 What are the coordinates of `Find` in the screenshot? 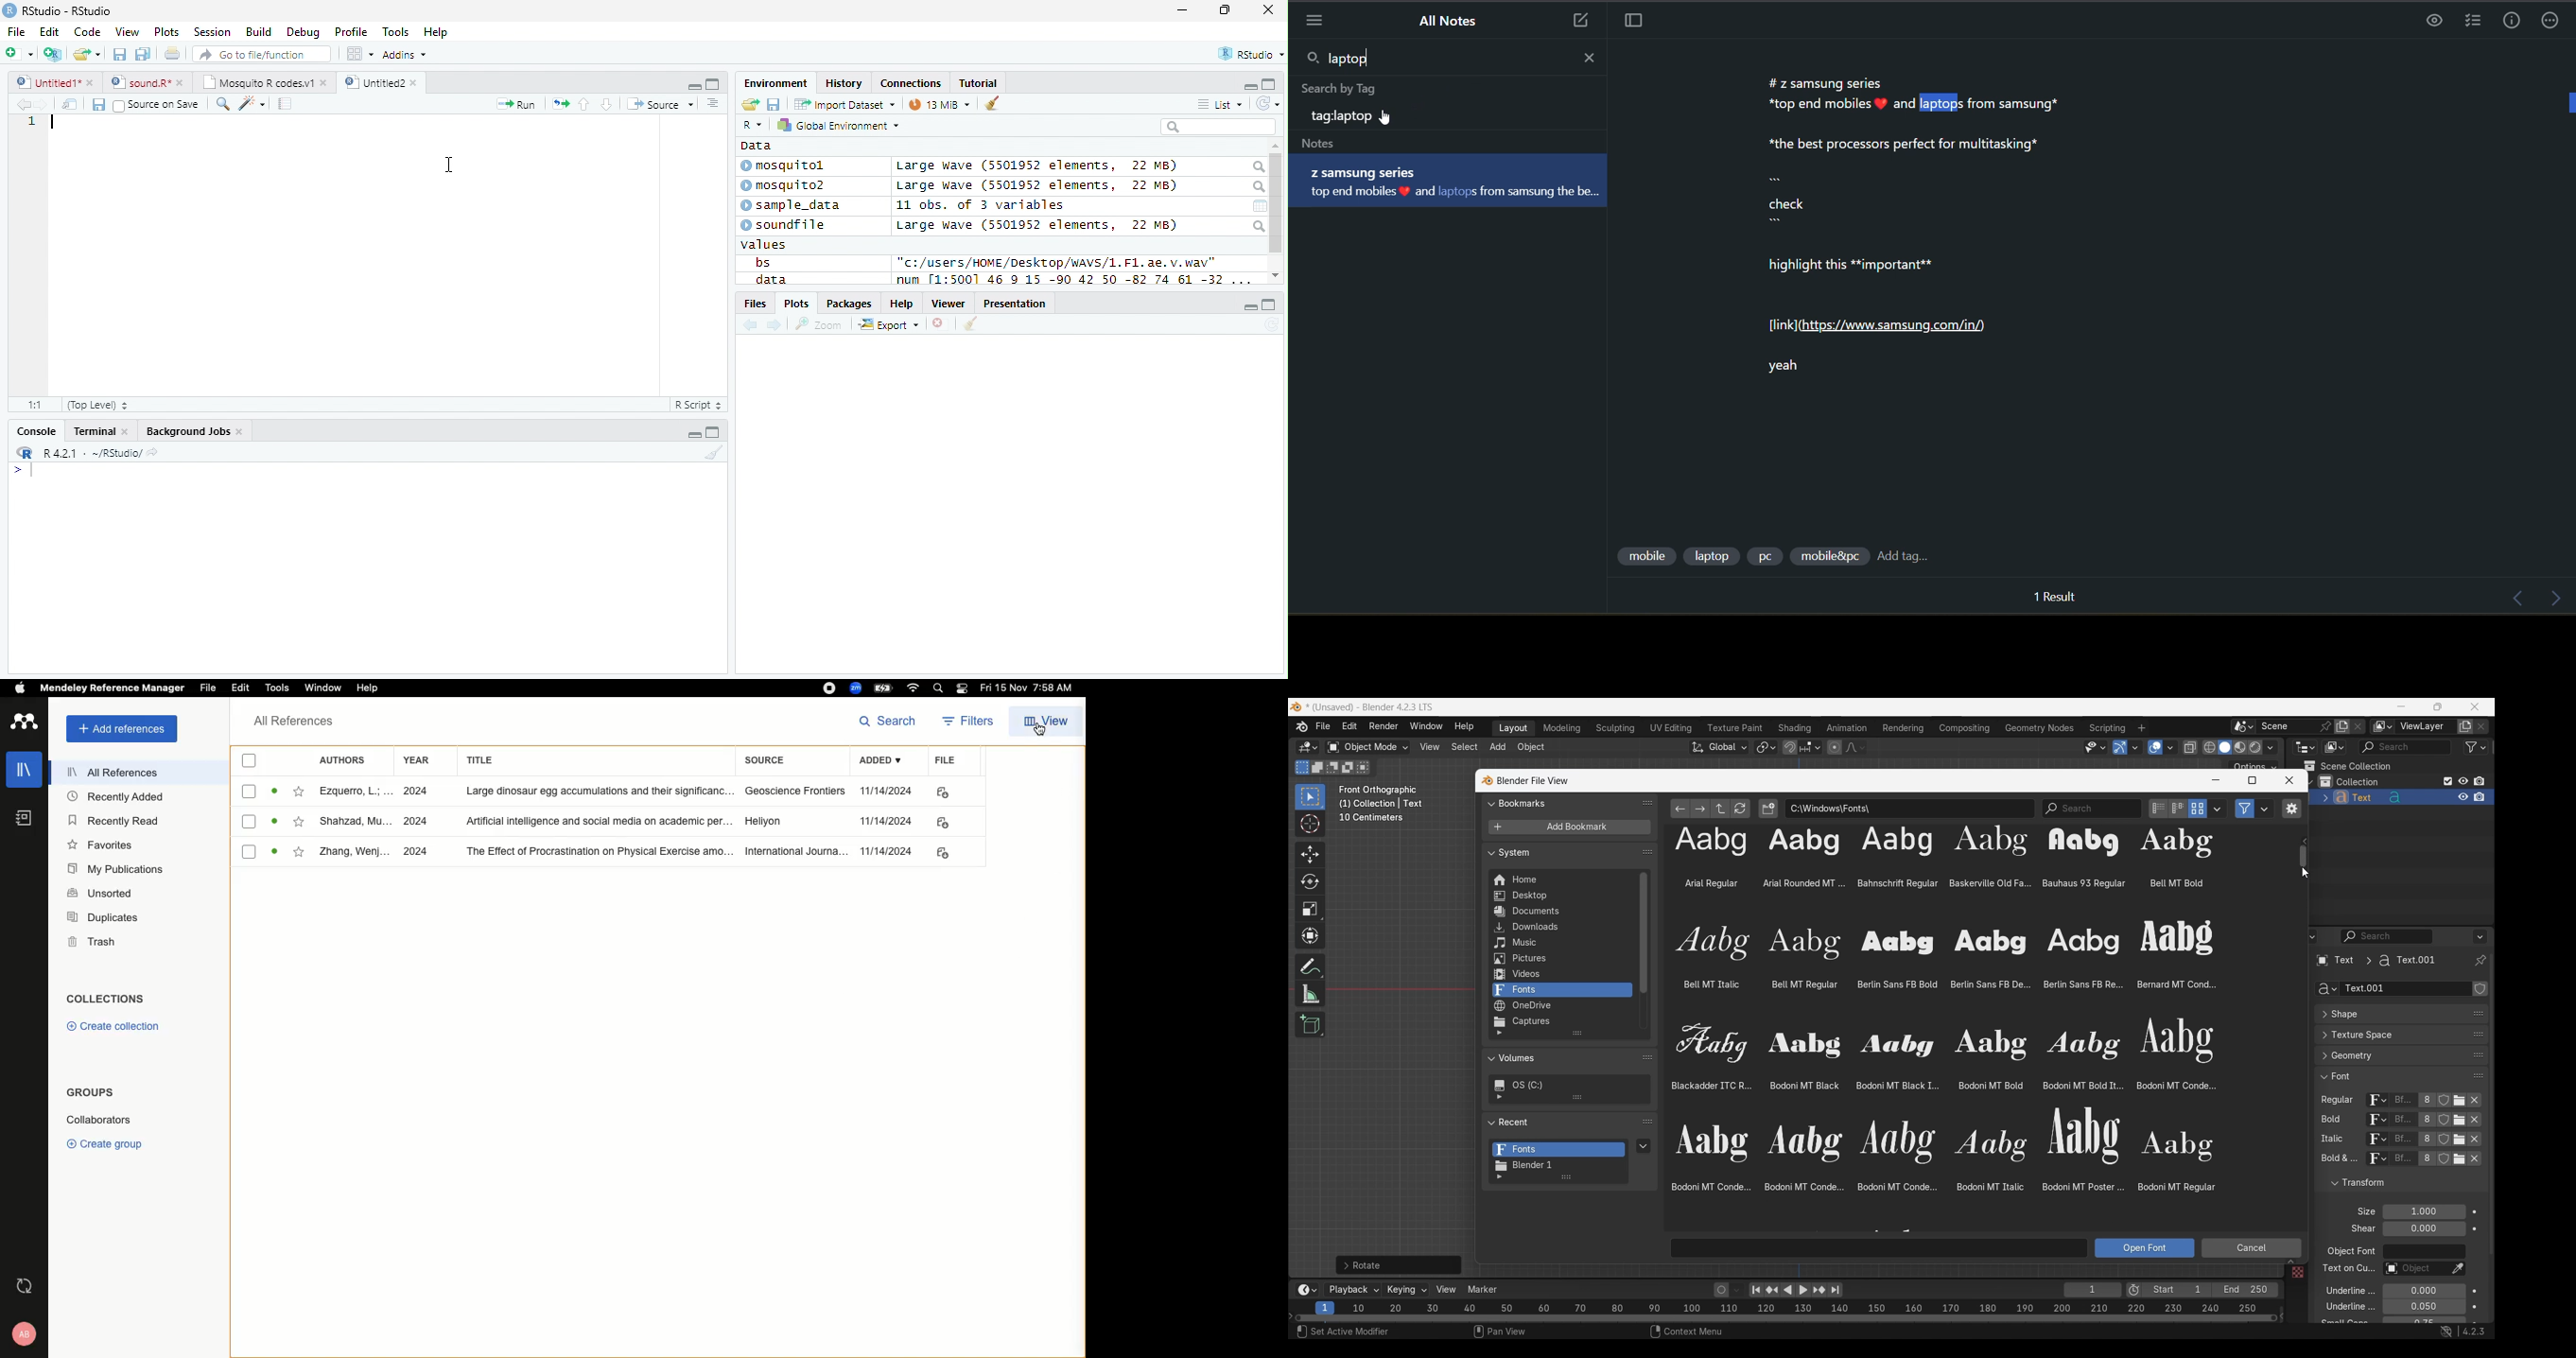 It's located at (222, 104).